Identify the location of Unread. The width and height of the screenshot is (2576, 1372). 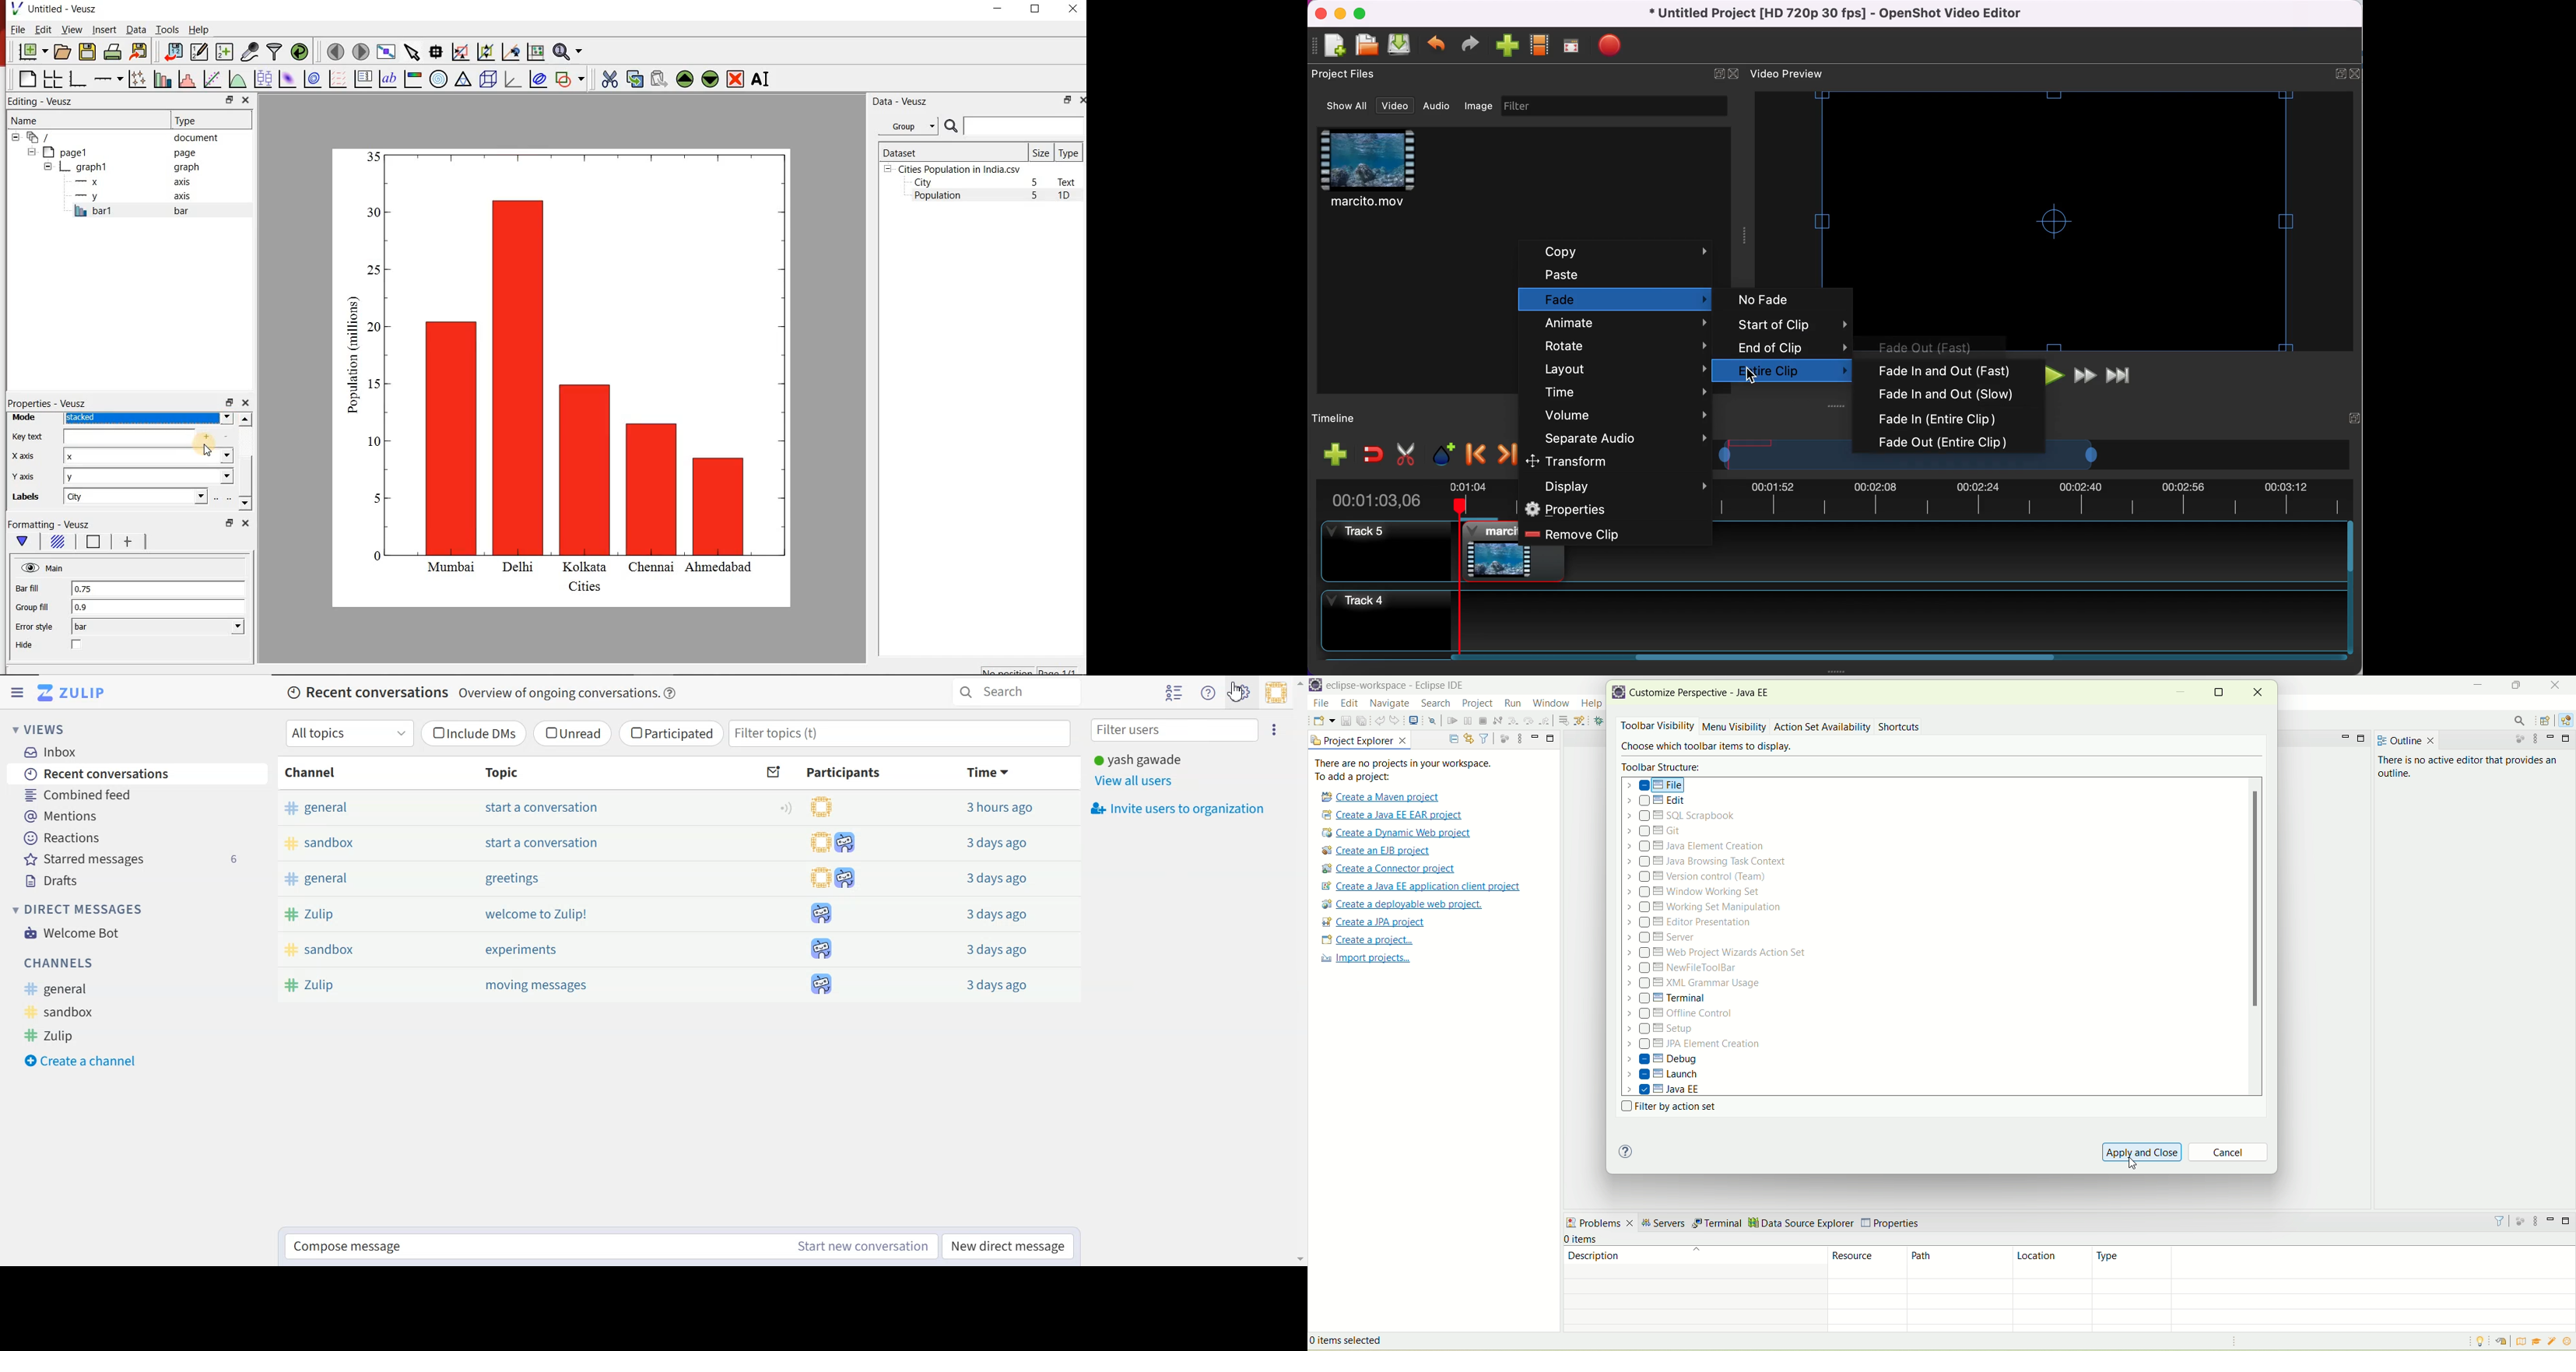
(573, 733).